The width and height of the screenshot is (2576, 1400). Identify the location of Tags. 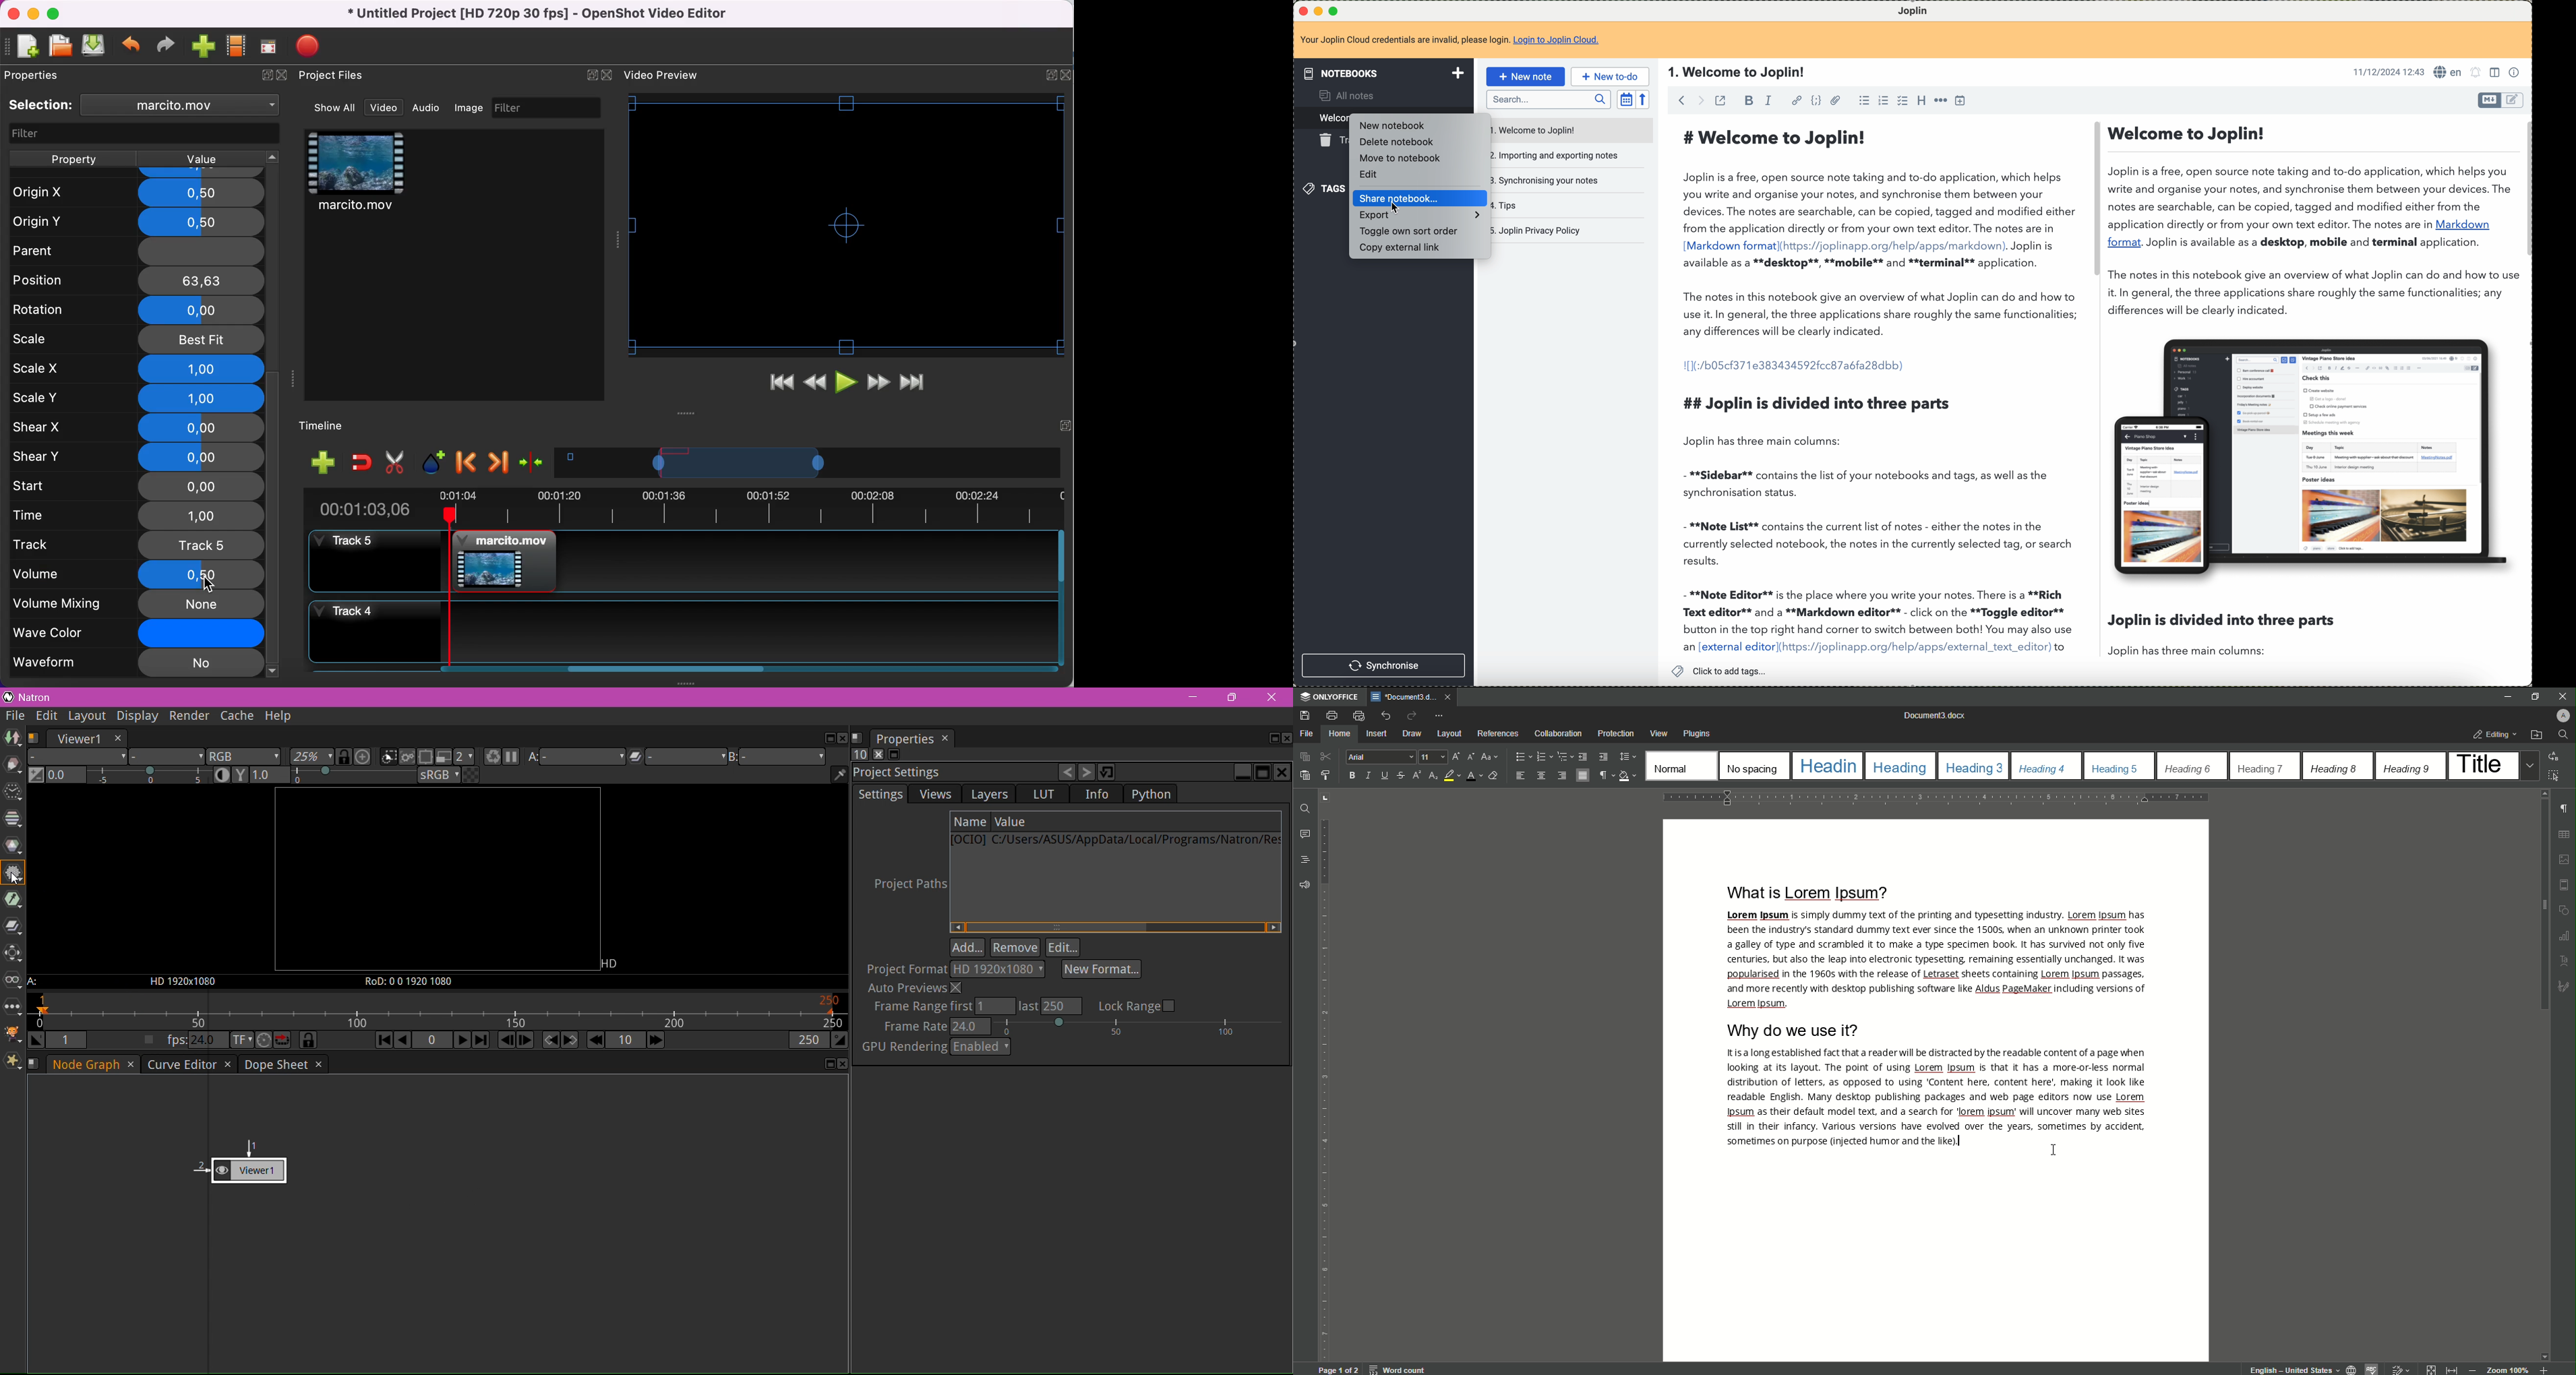
(1324, 188).